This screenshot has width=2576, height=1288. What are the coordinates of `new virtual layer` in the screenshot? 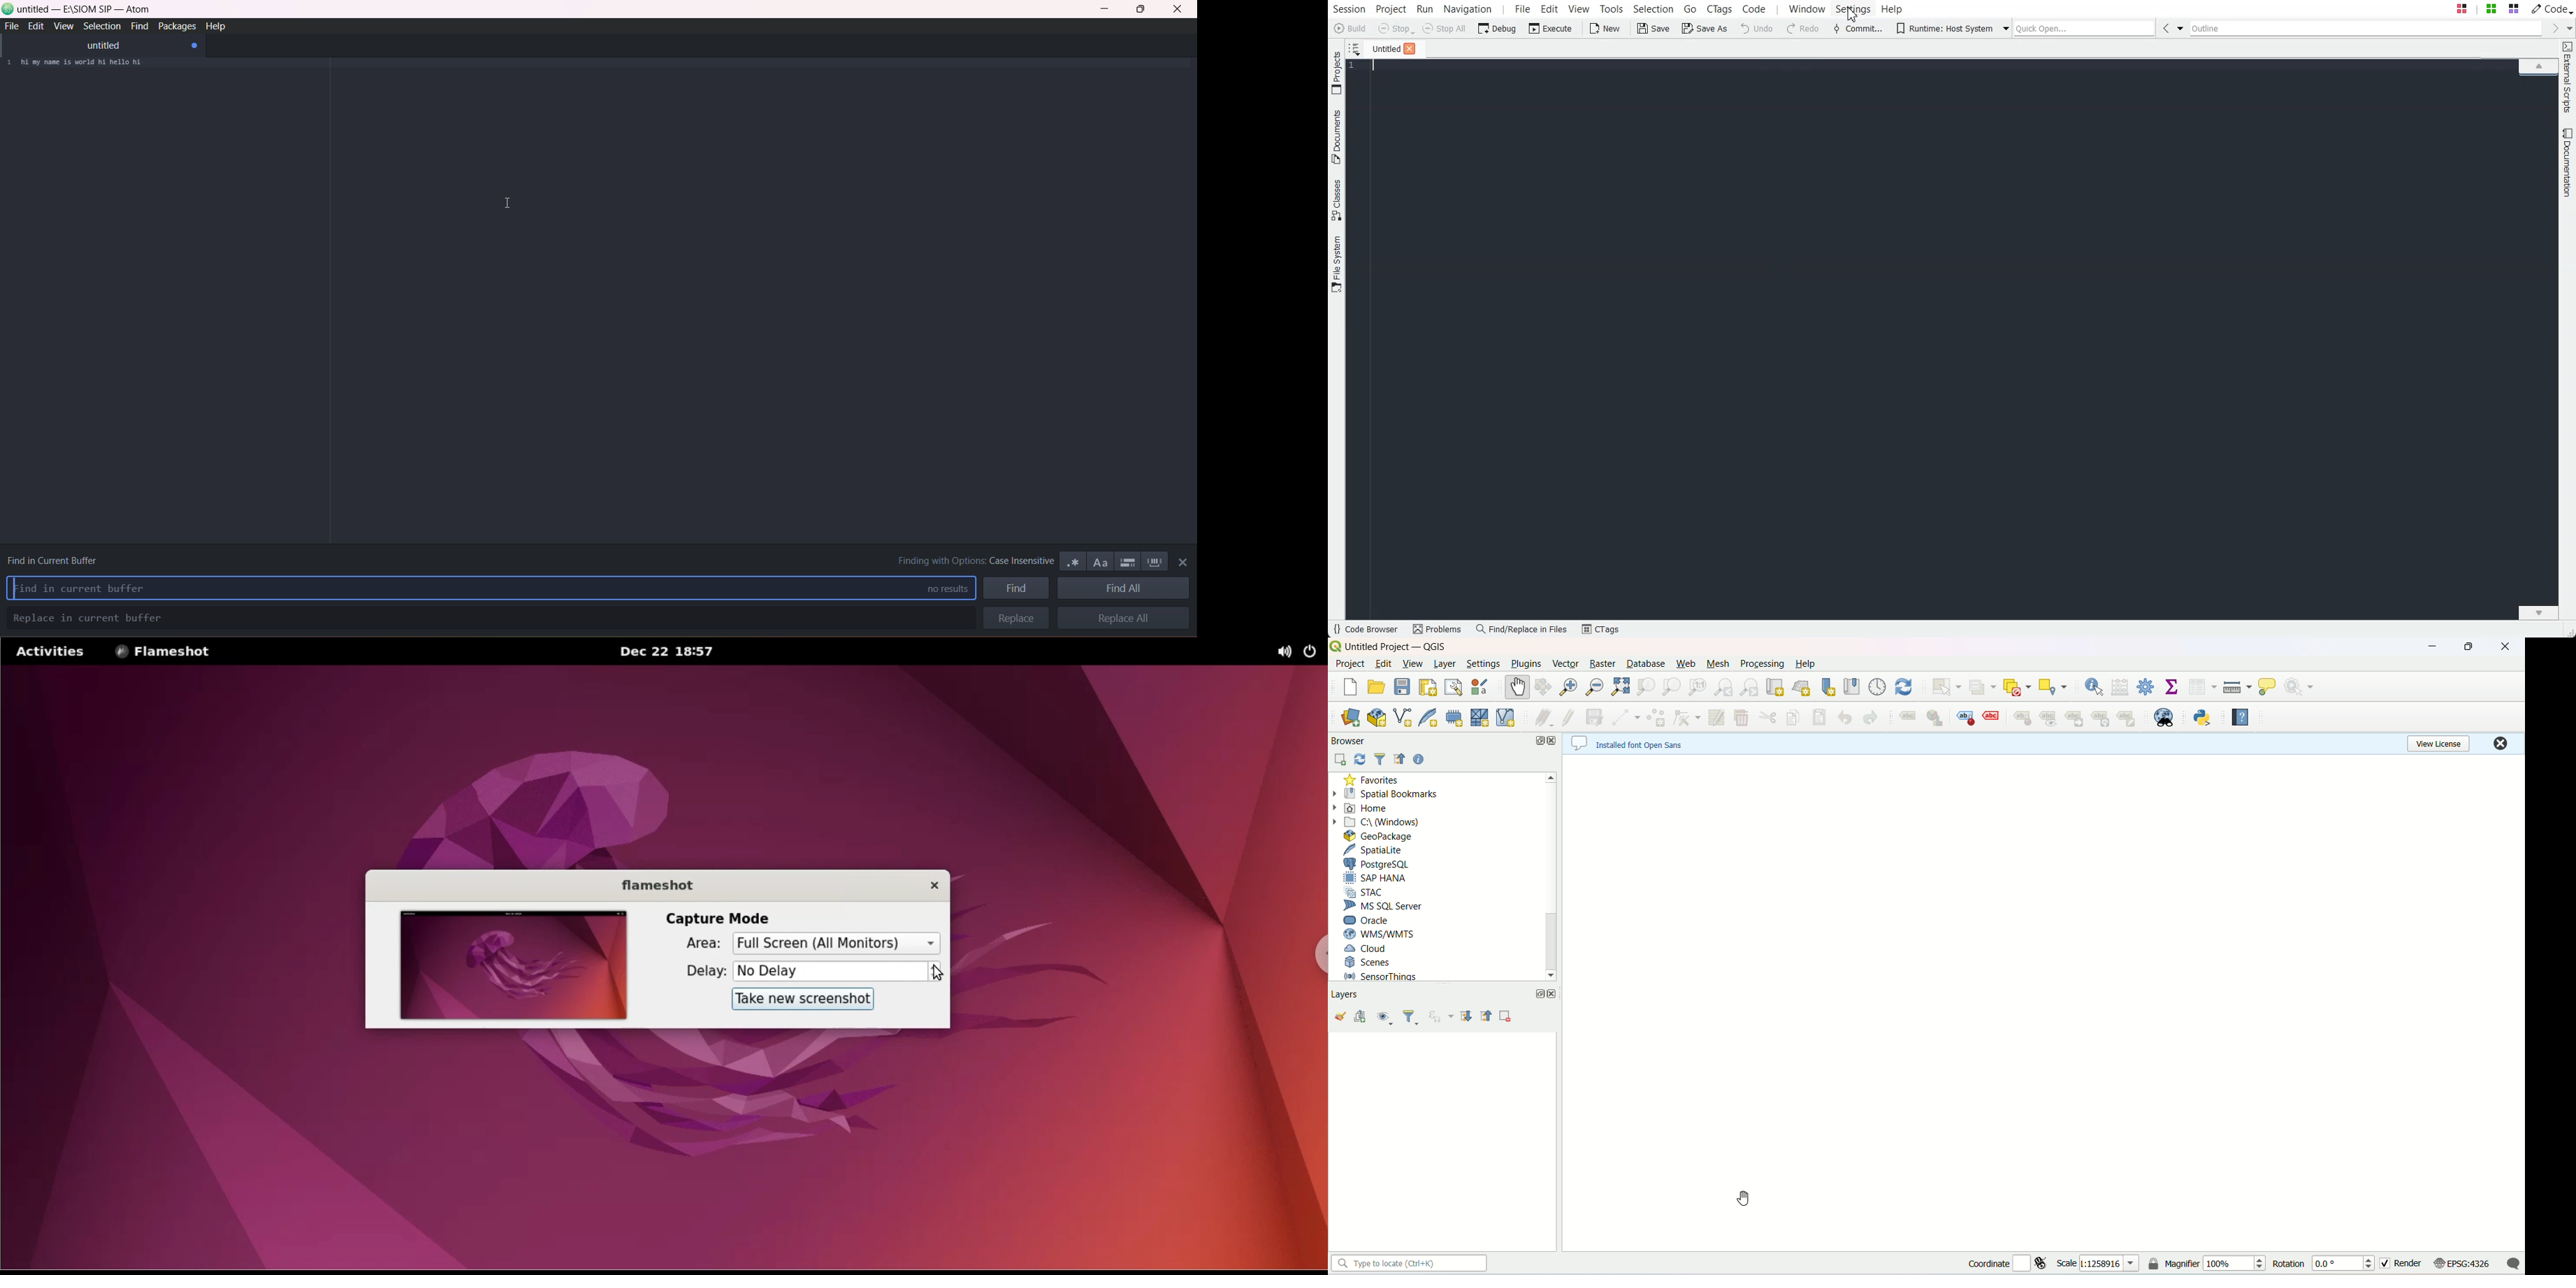 It's located at (1508, 717).